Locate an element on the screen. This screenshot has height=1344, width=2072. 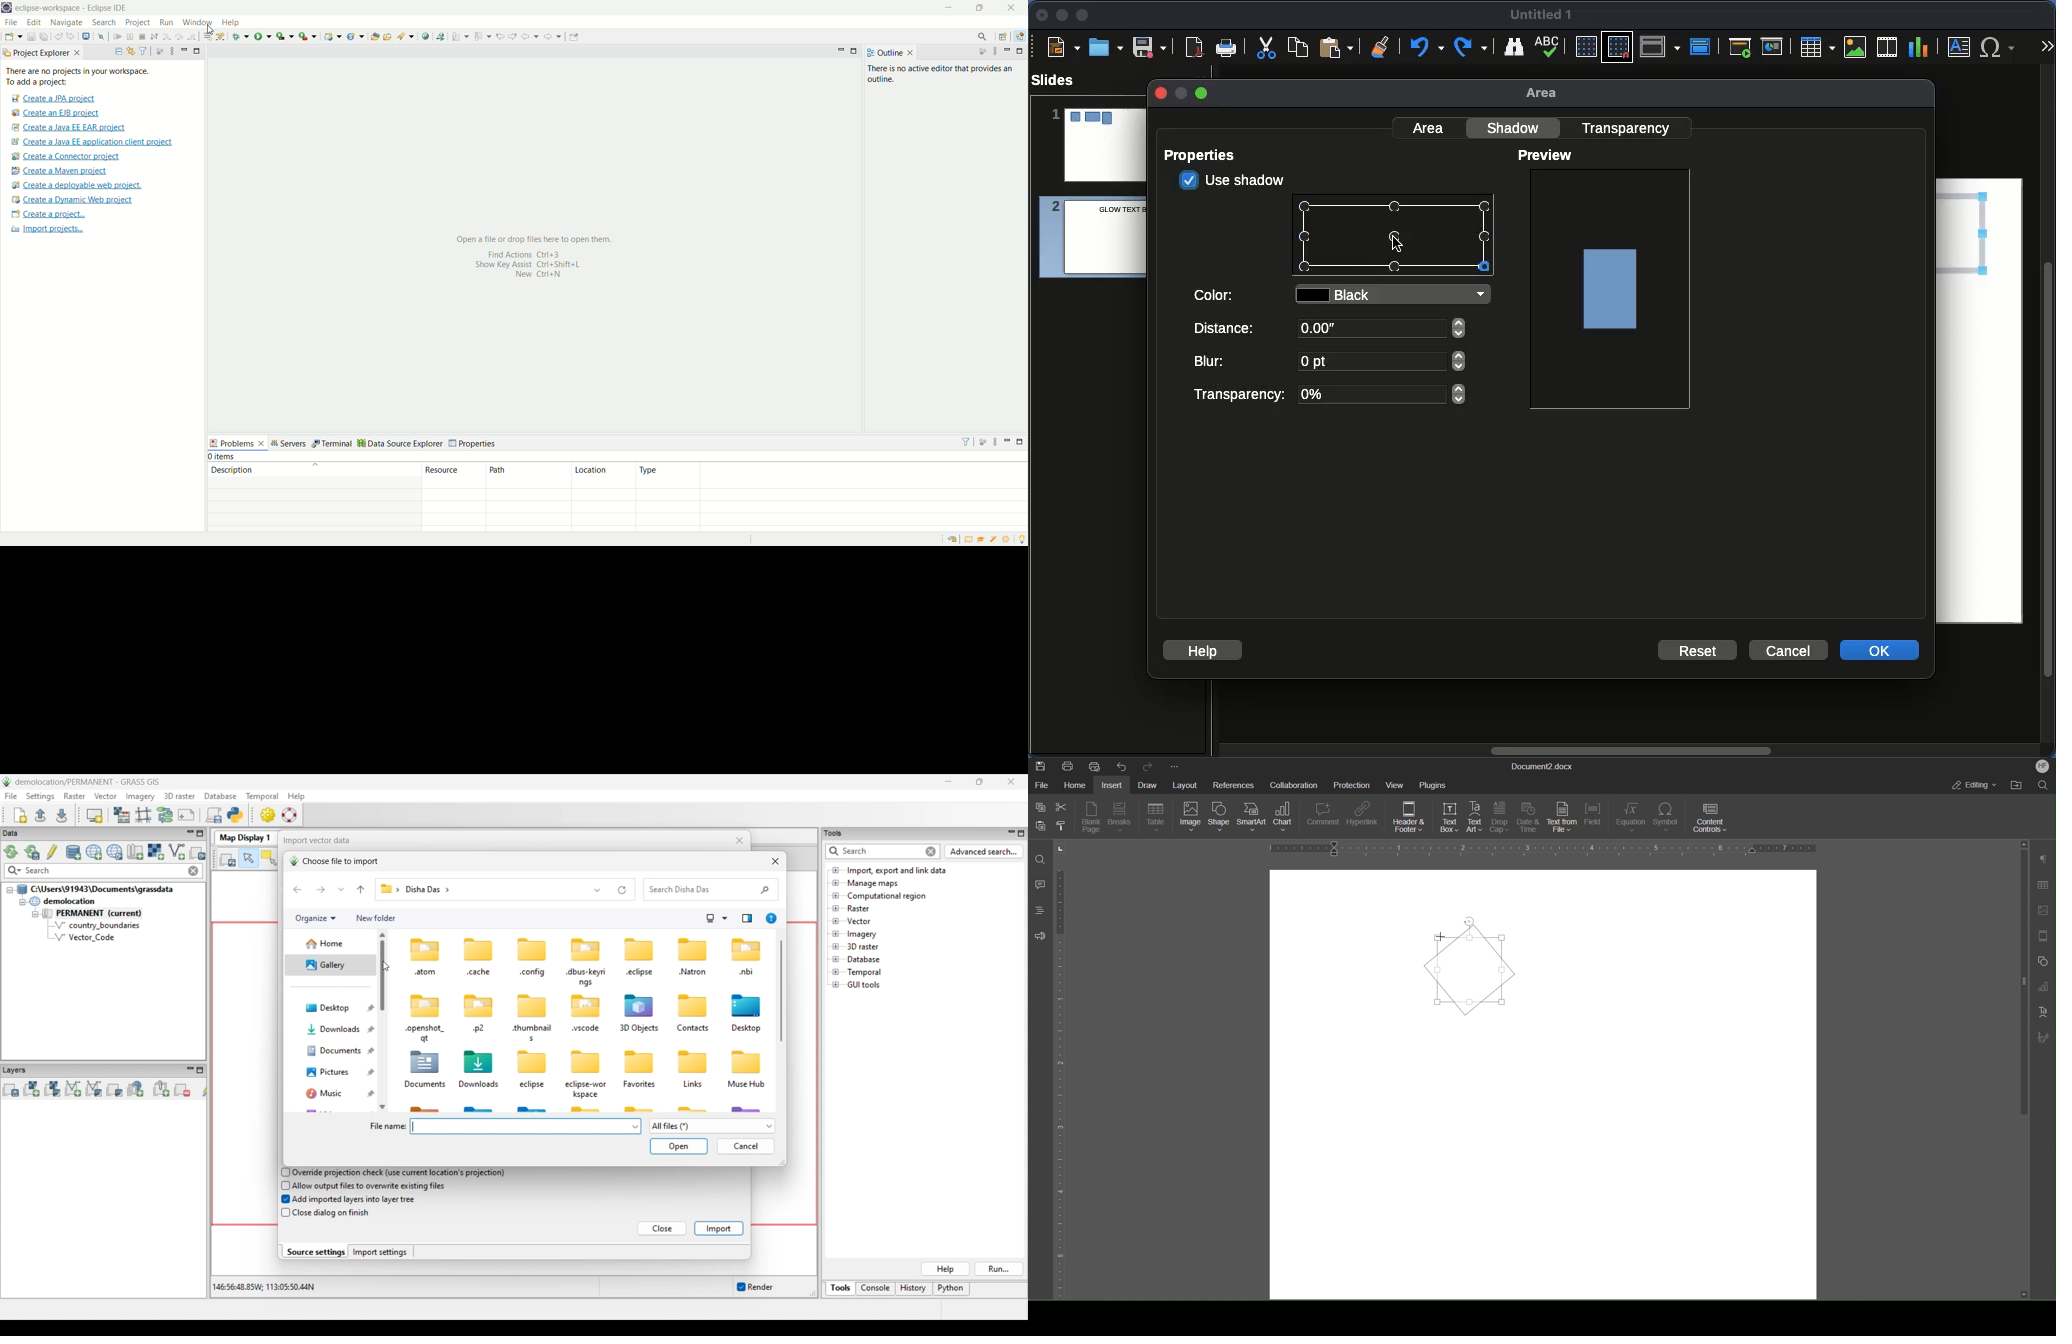
resume is located at coordinates (117, 36).